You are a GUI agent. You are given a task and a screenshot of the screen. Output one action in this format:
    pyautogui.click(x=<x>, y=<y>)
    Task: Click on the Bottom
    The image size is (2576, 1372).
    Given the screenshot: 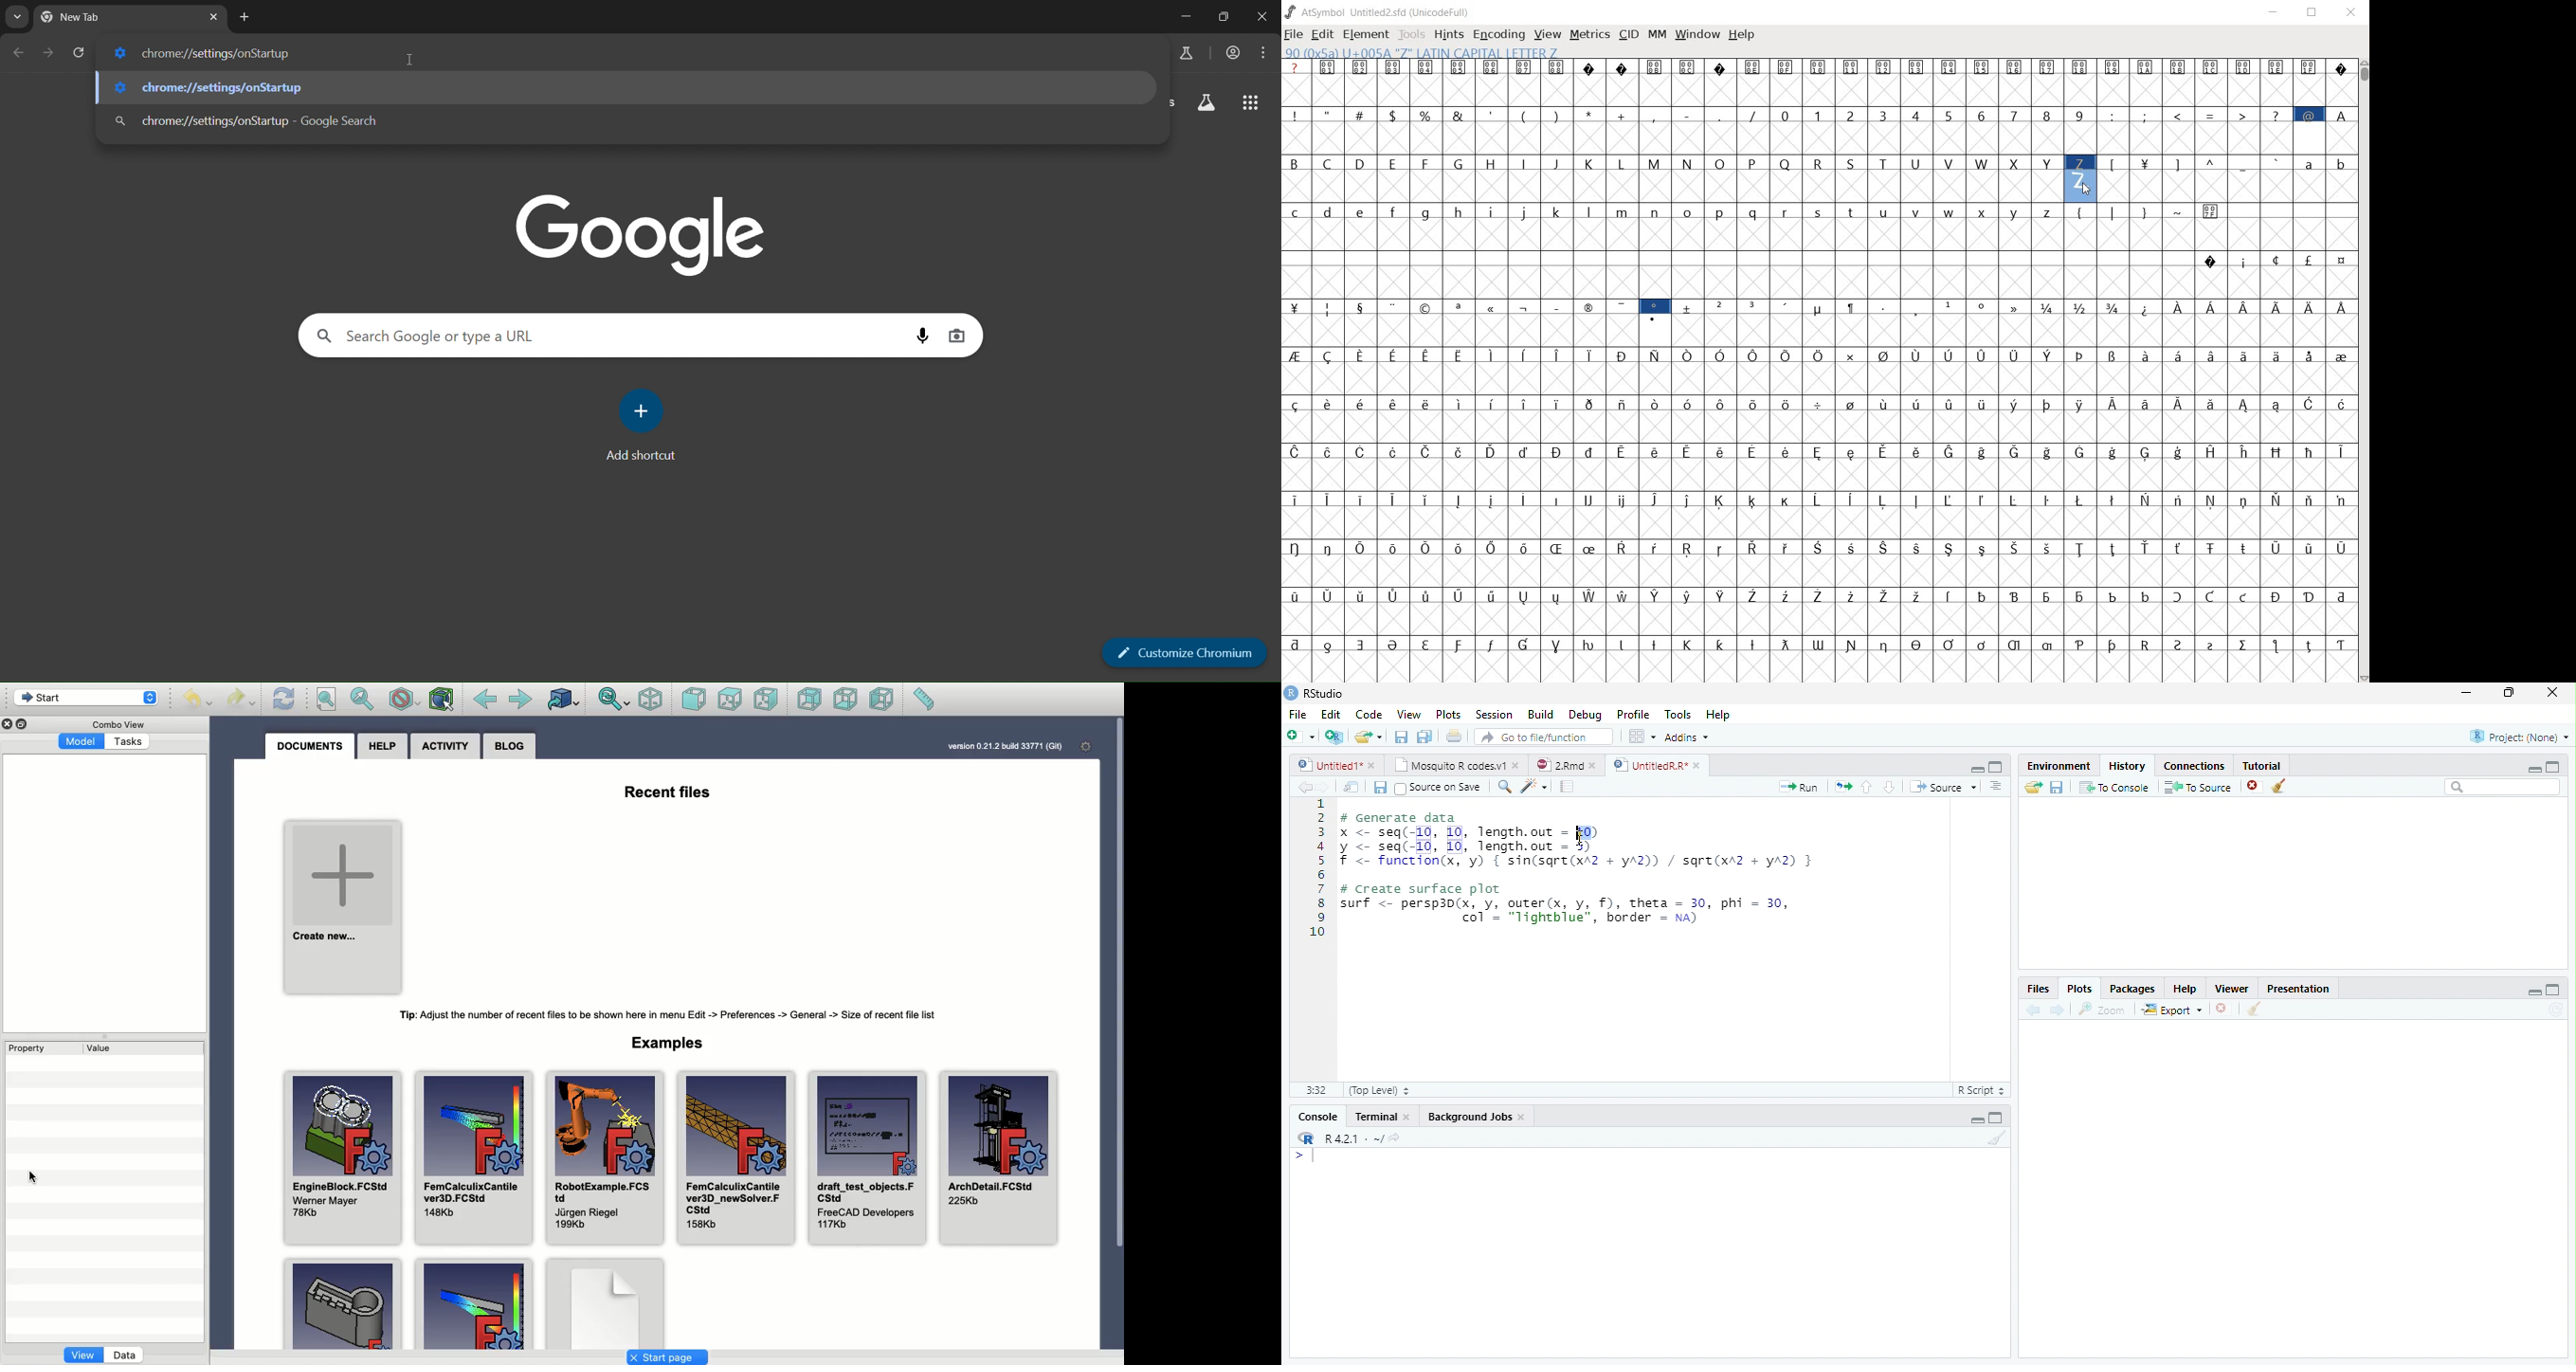 What is the action you would take?
    pyautogui.click(x=846, y=700)
    